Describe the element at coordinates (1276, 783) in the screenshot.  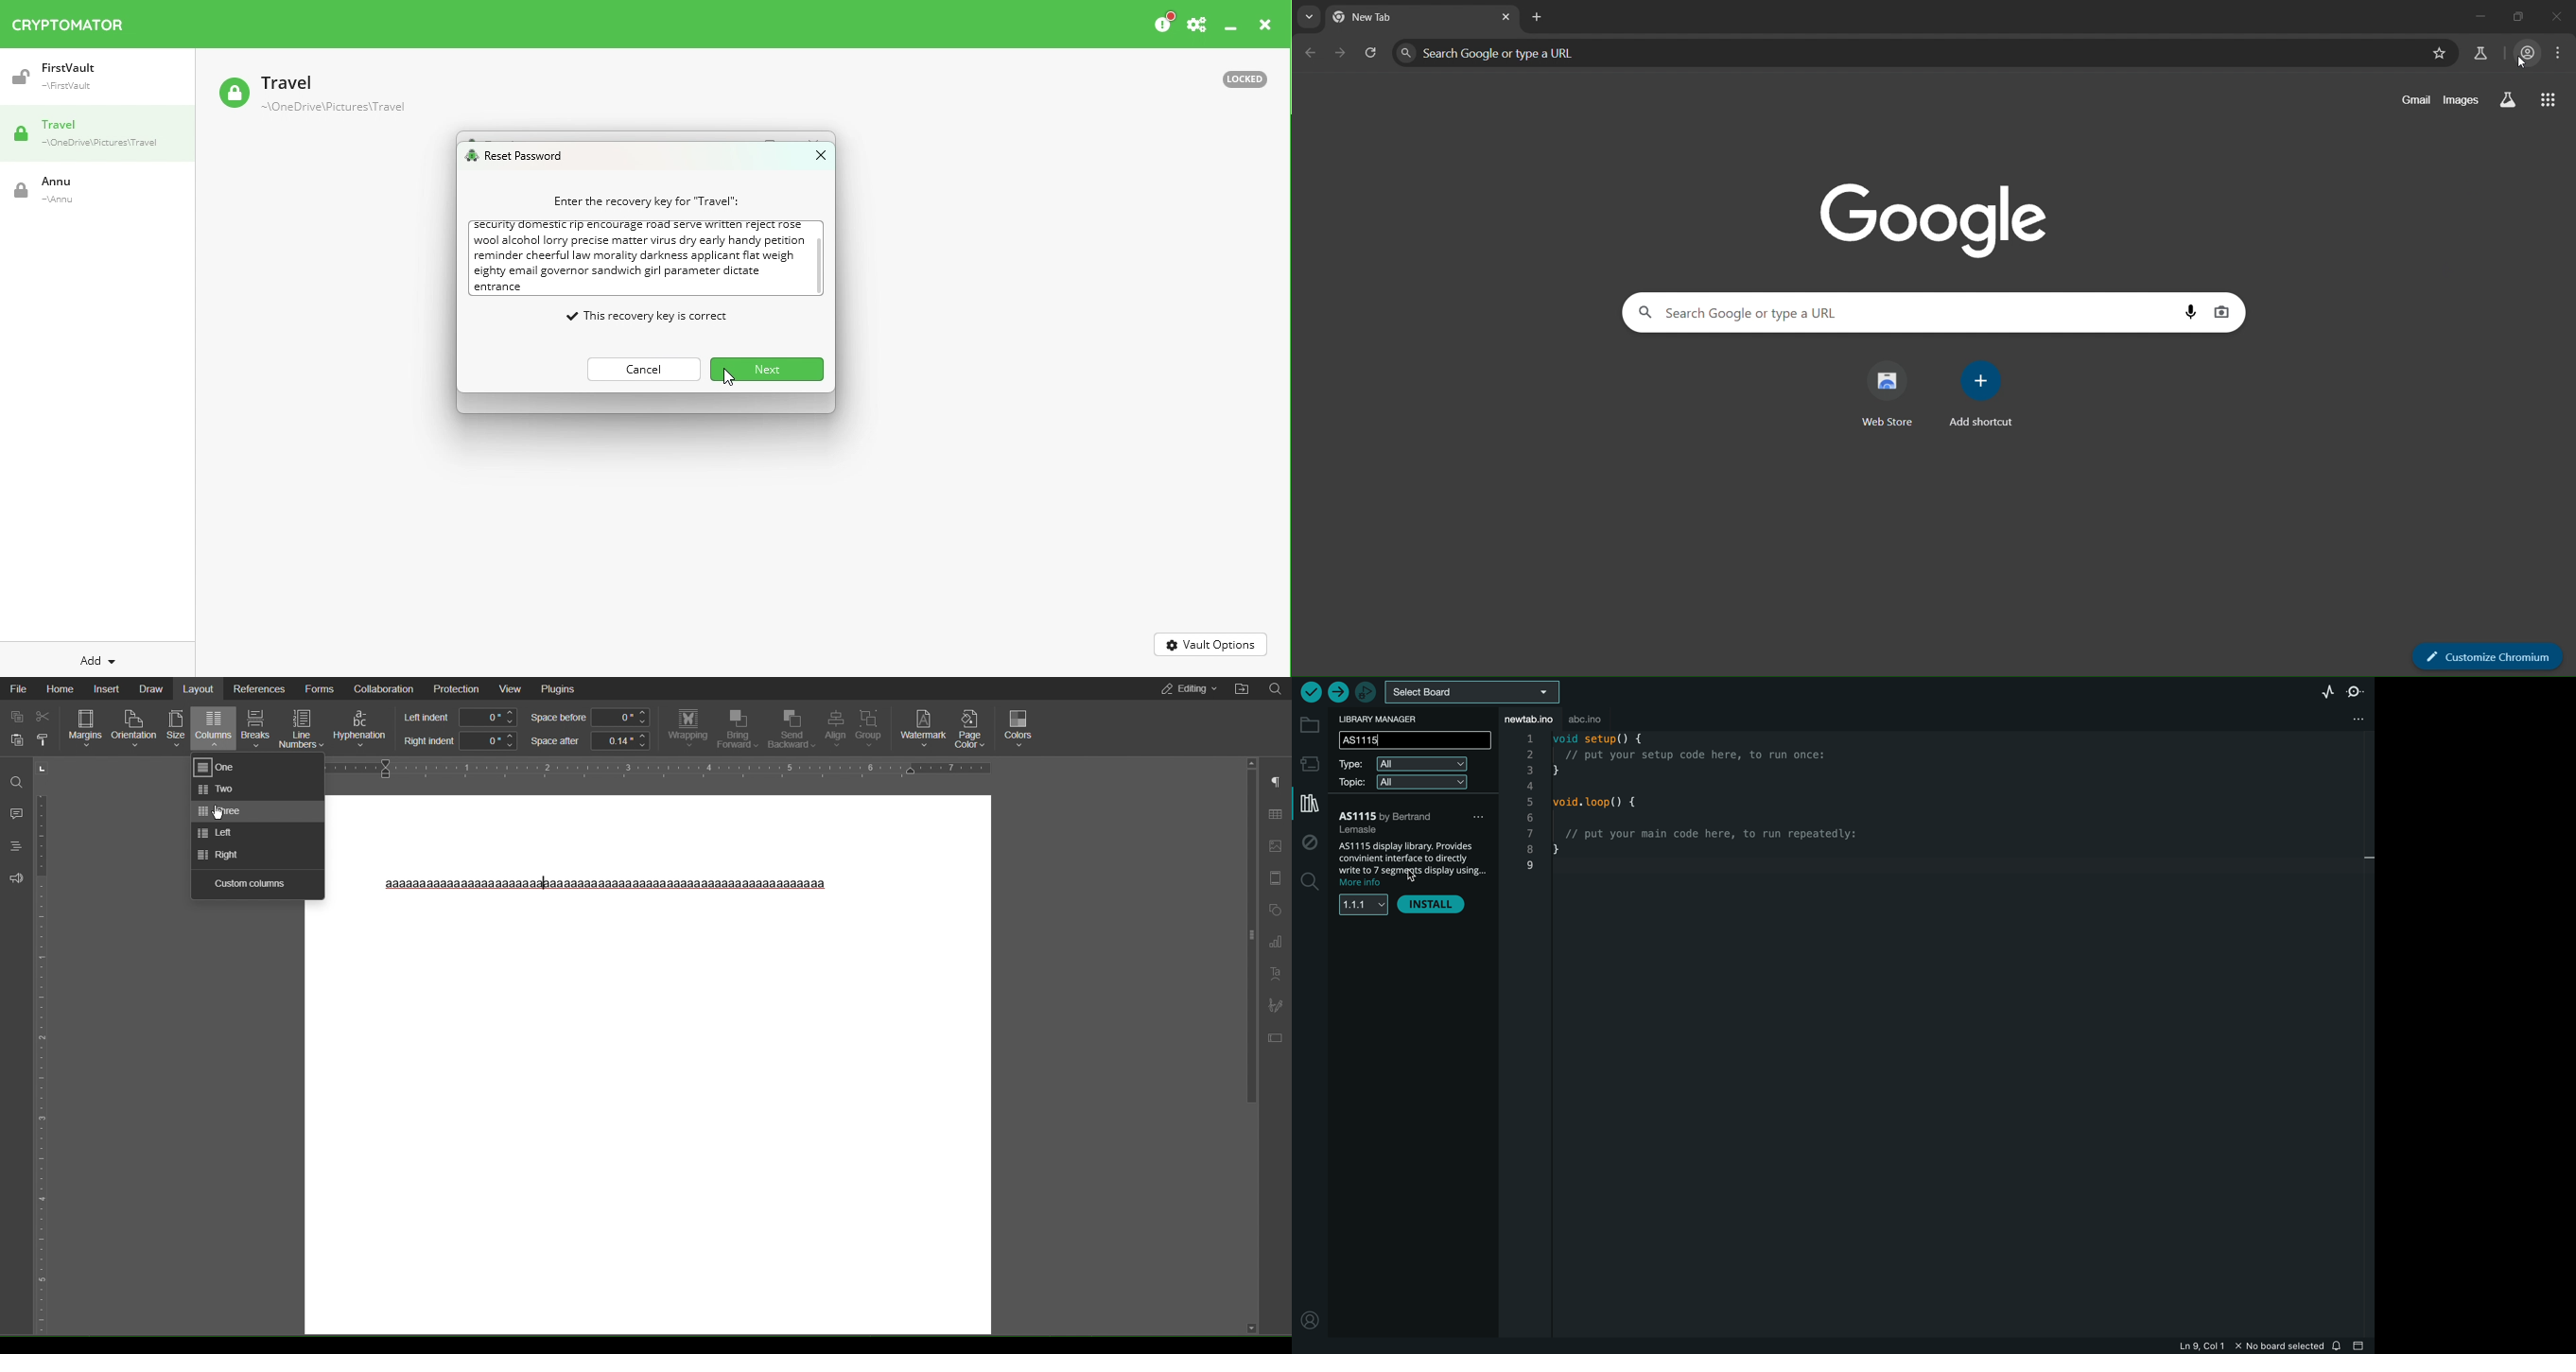
I see `Paragraph Settings` at that location.